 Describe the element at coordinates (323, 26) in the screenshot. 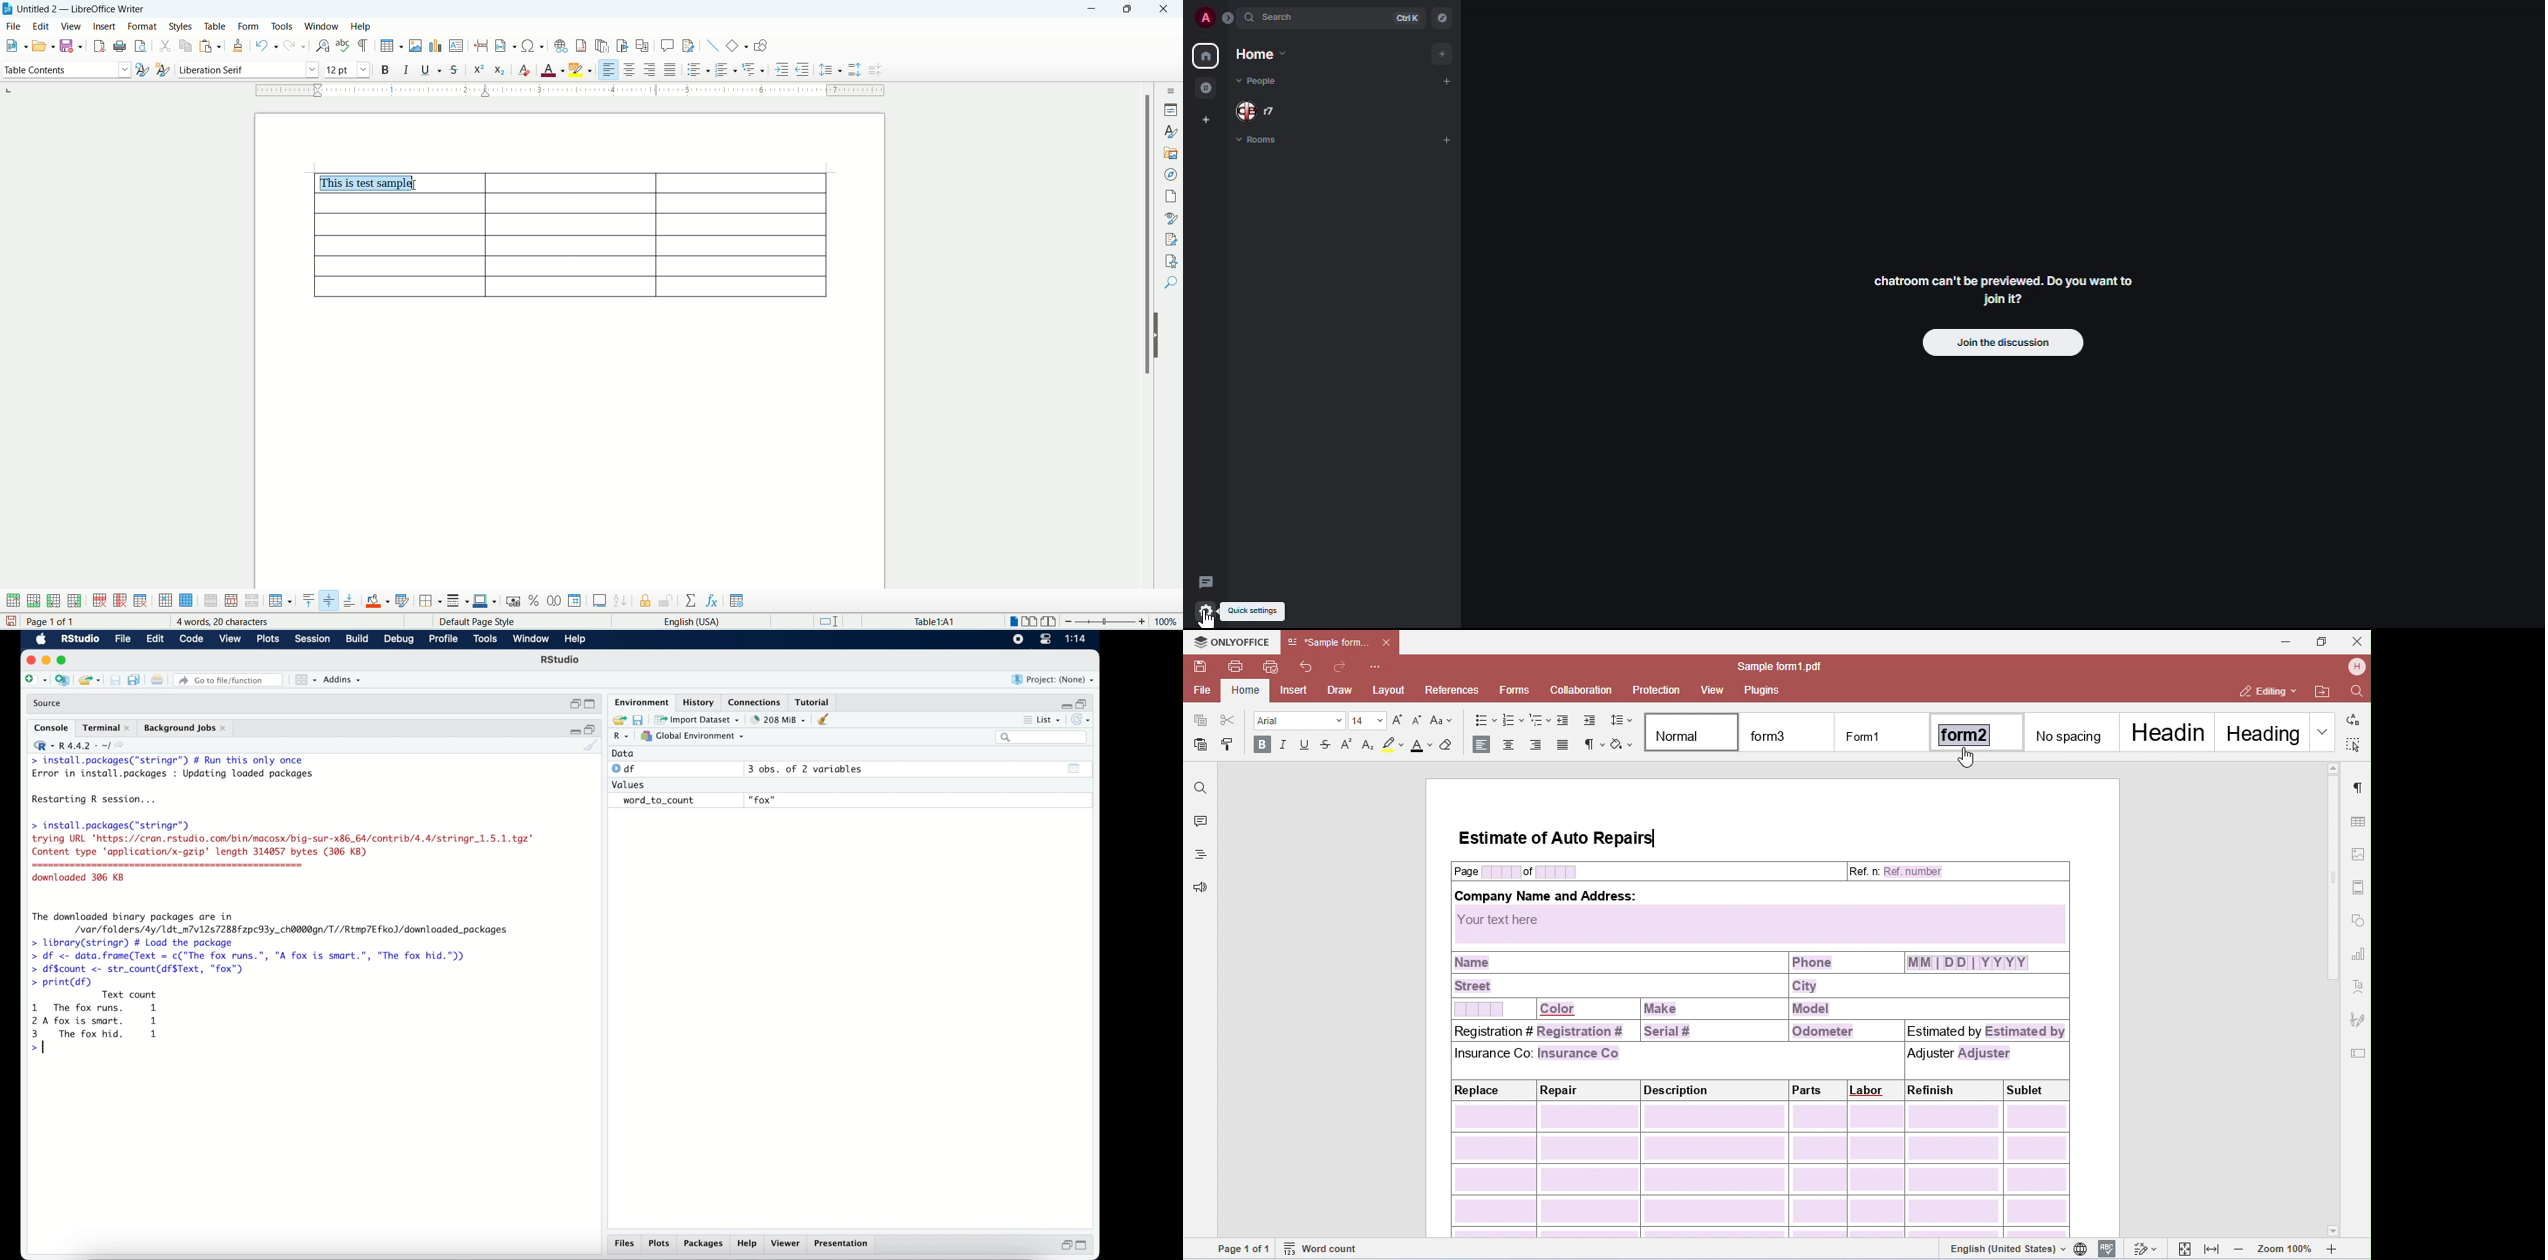

I see `window` at that location.